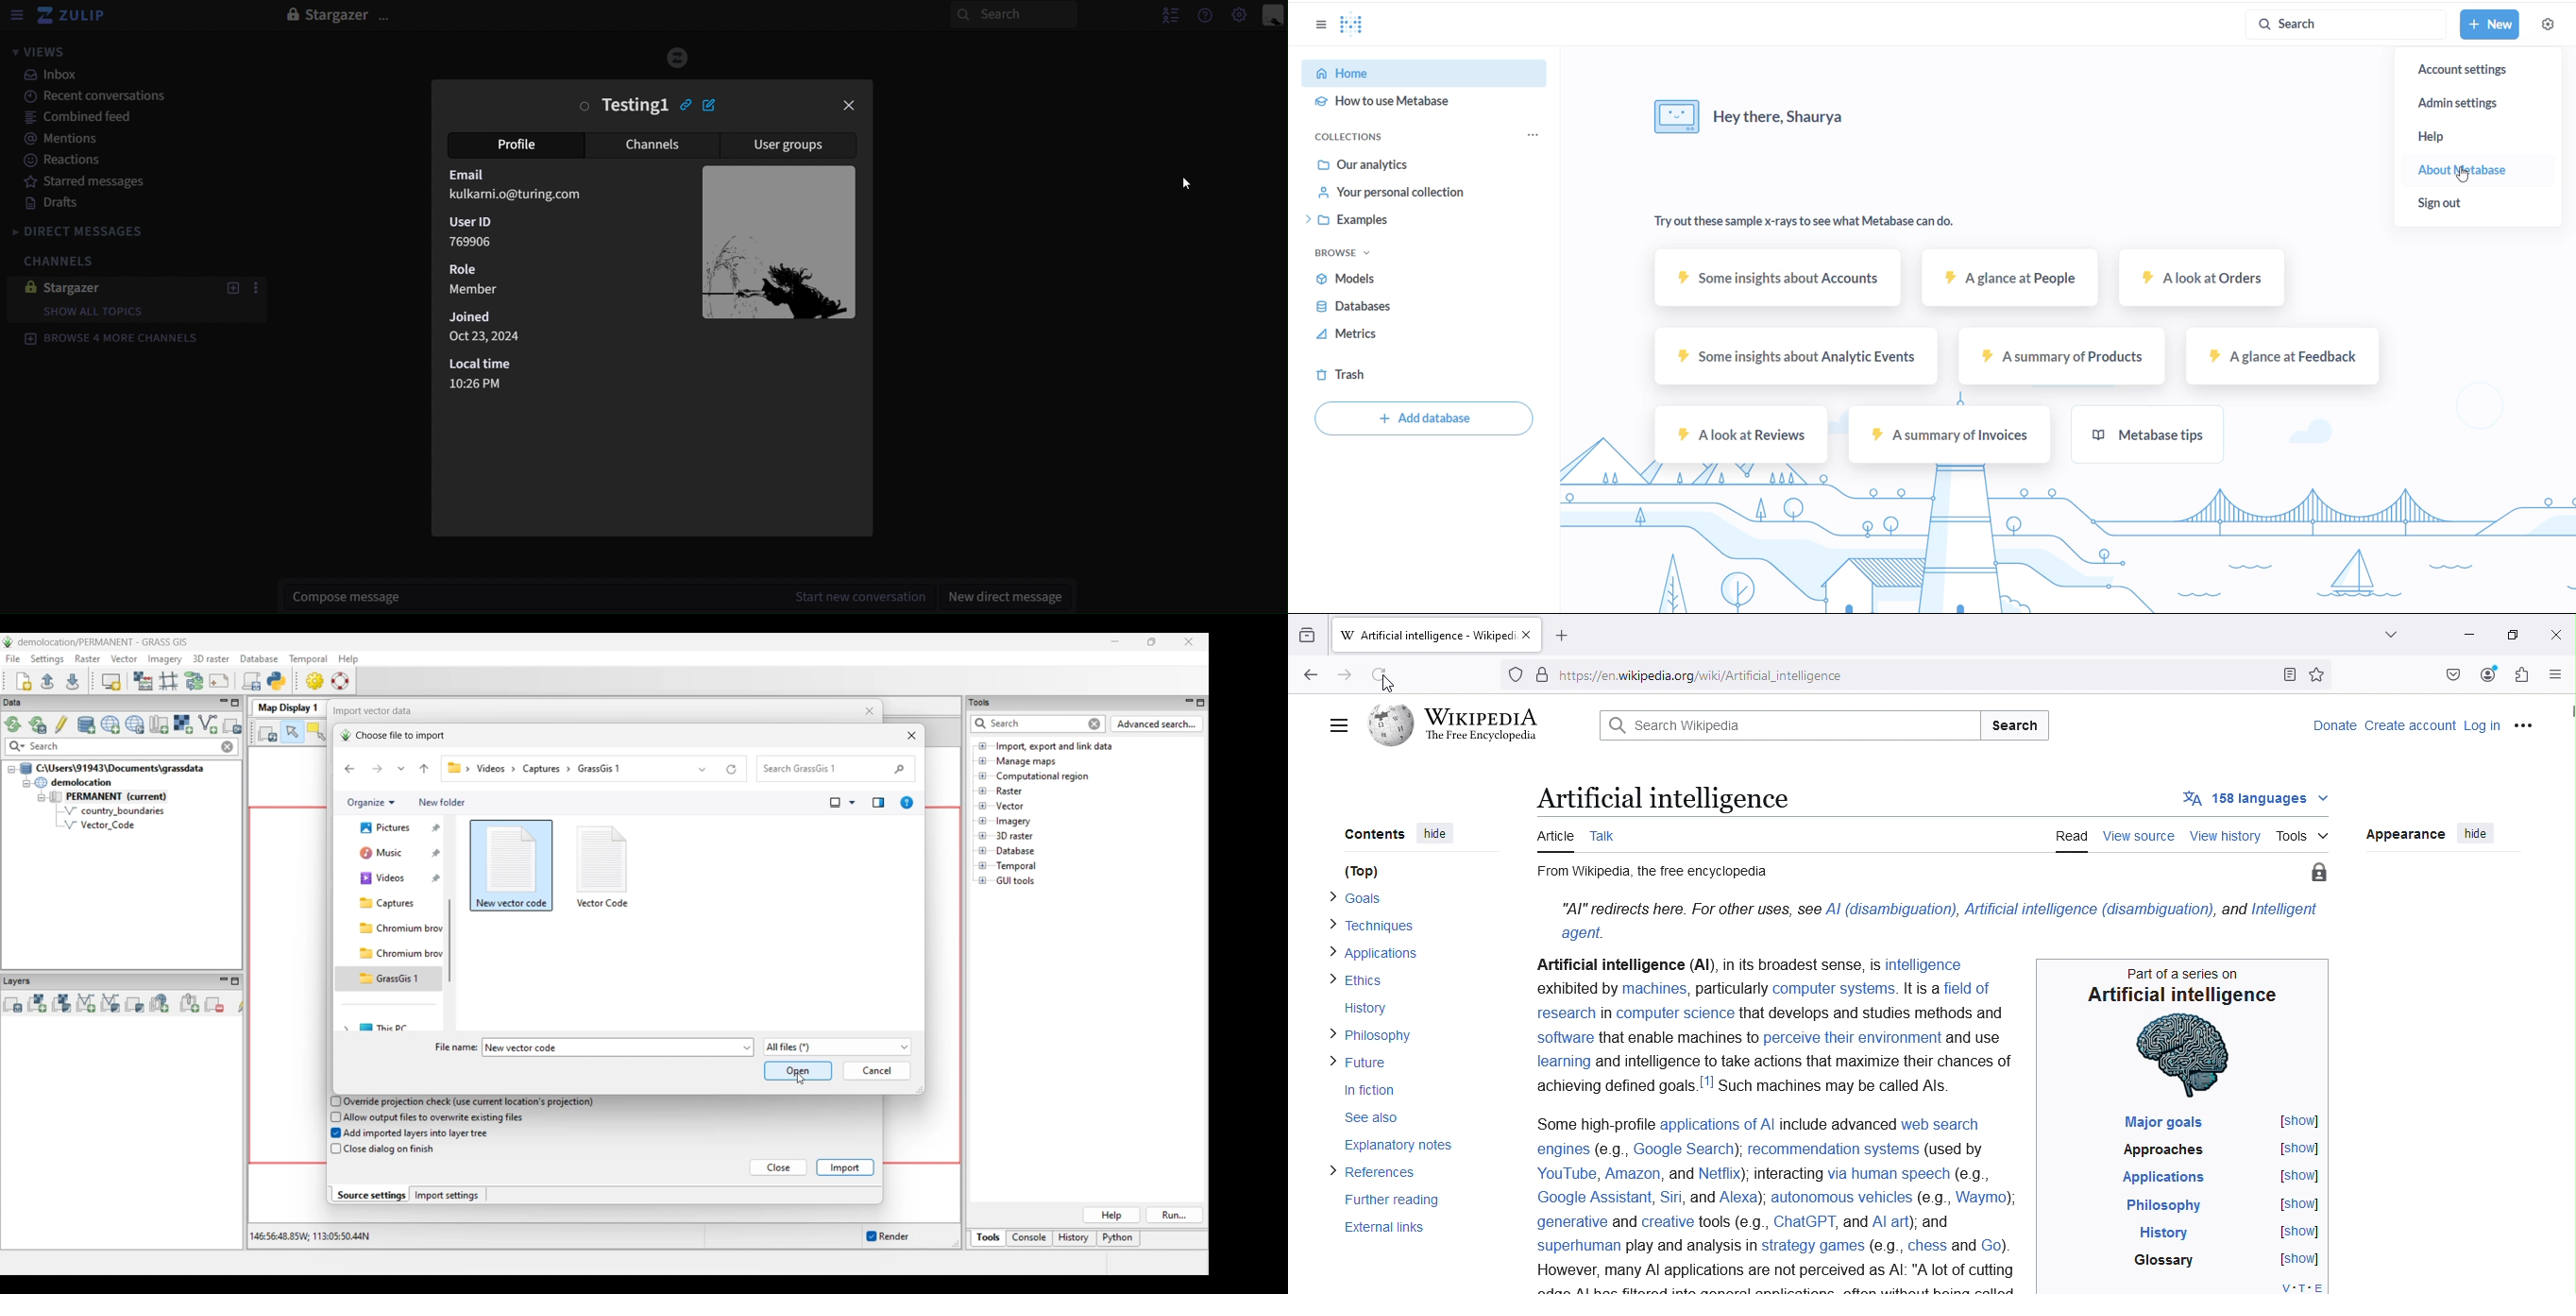  Describe the element at coordinates (1837, 991) in the screenshot. I see `computer systems.` at that location.